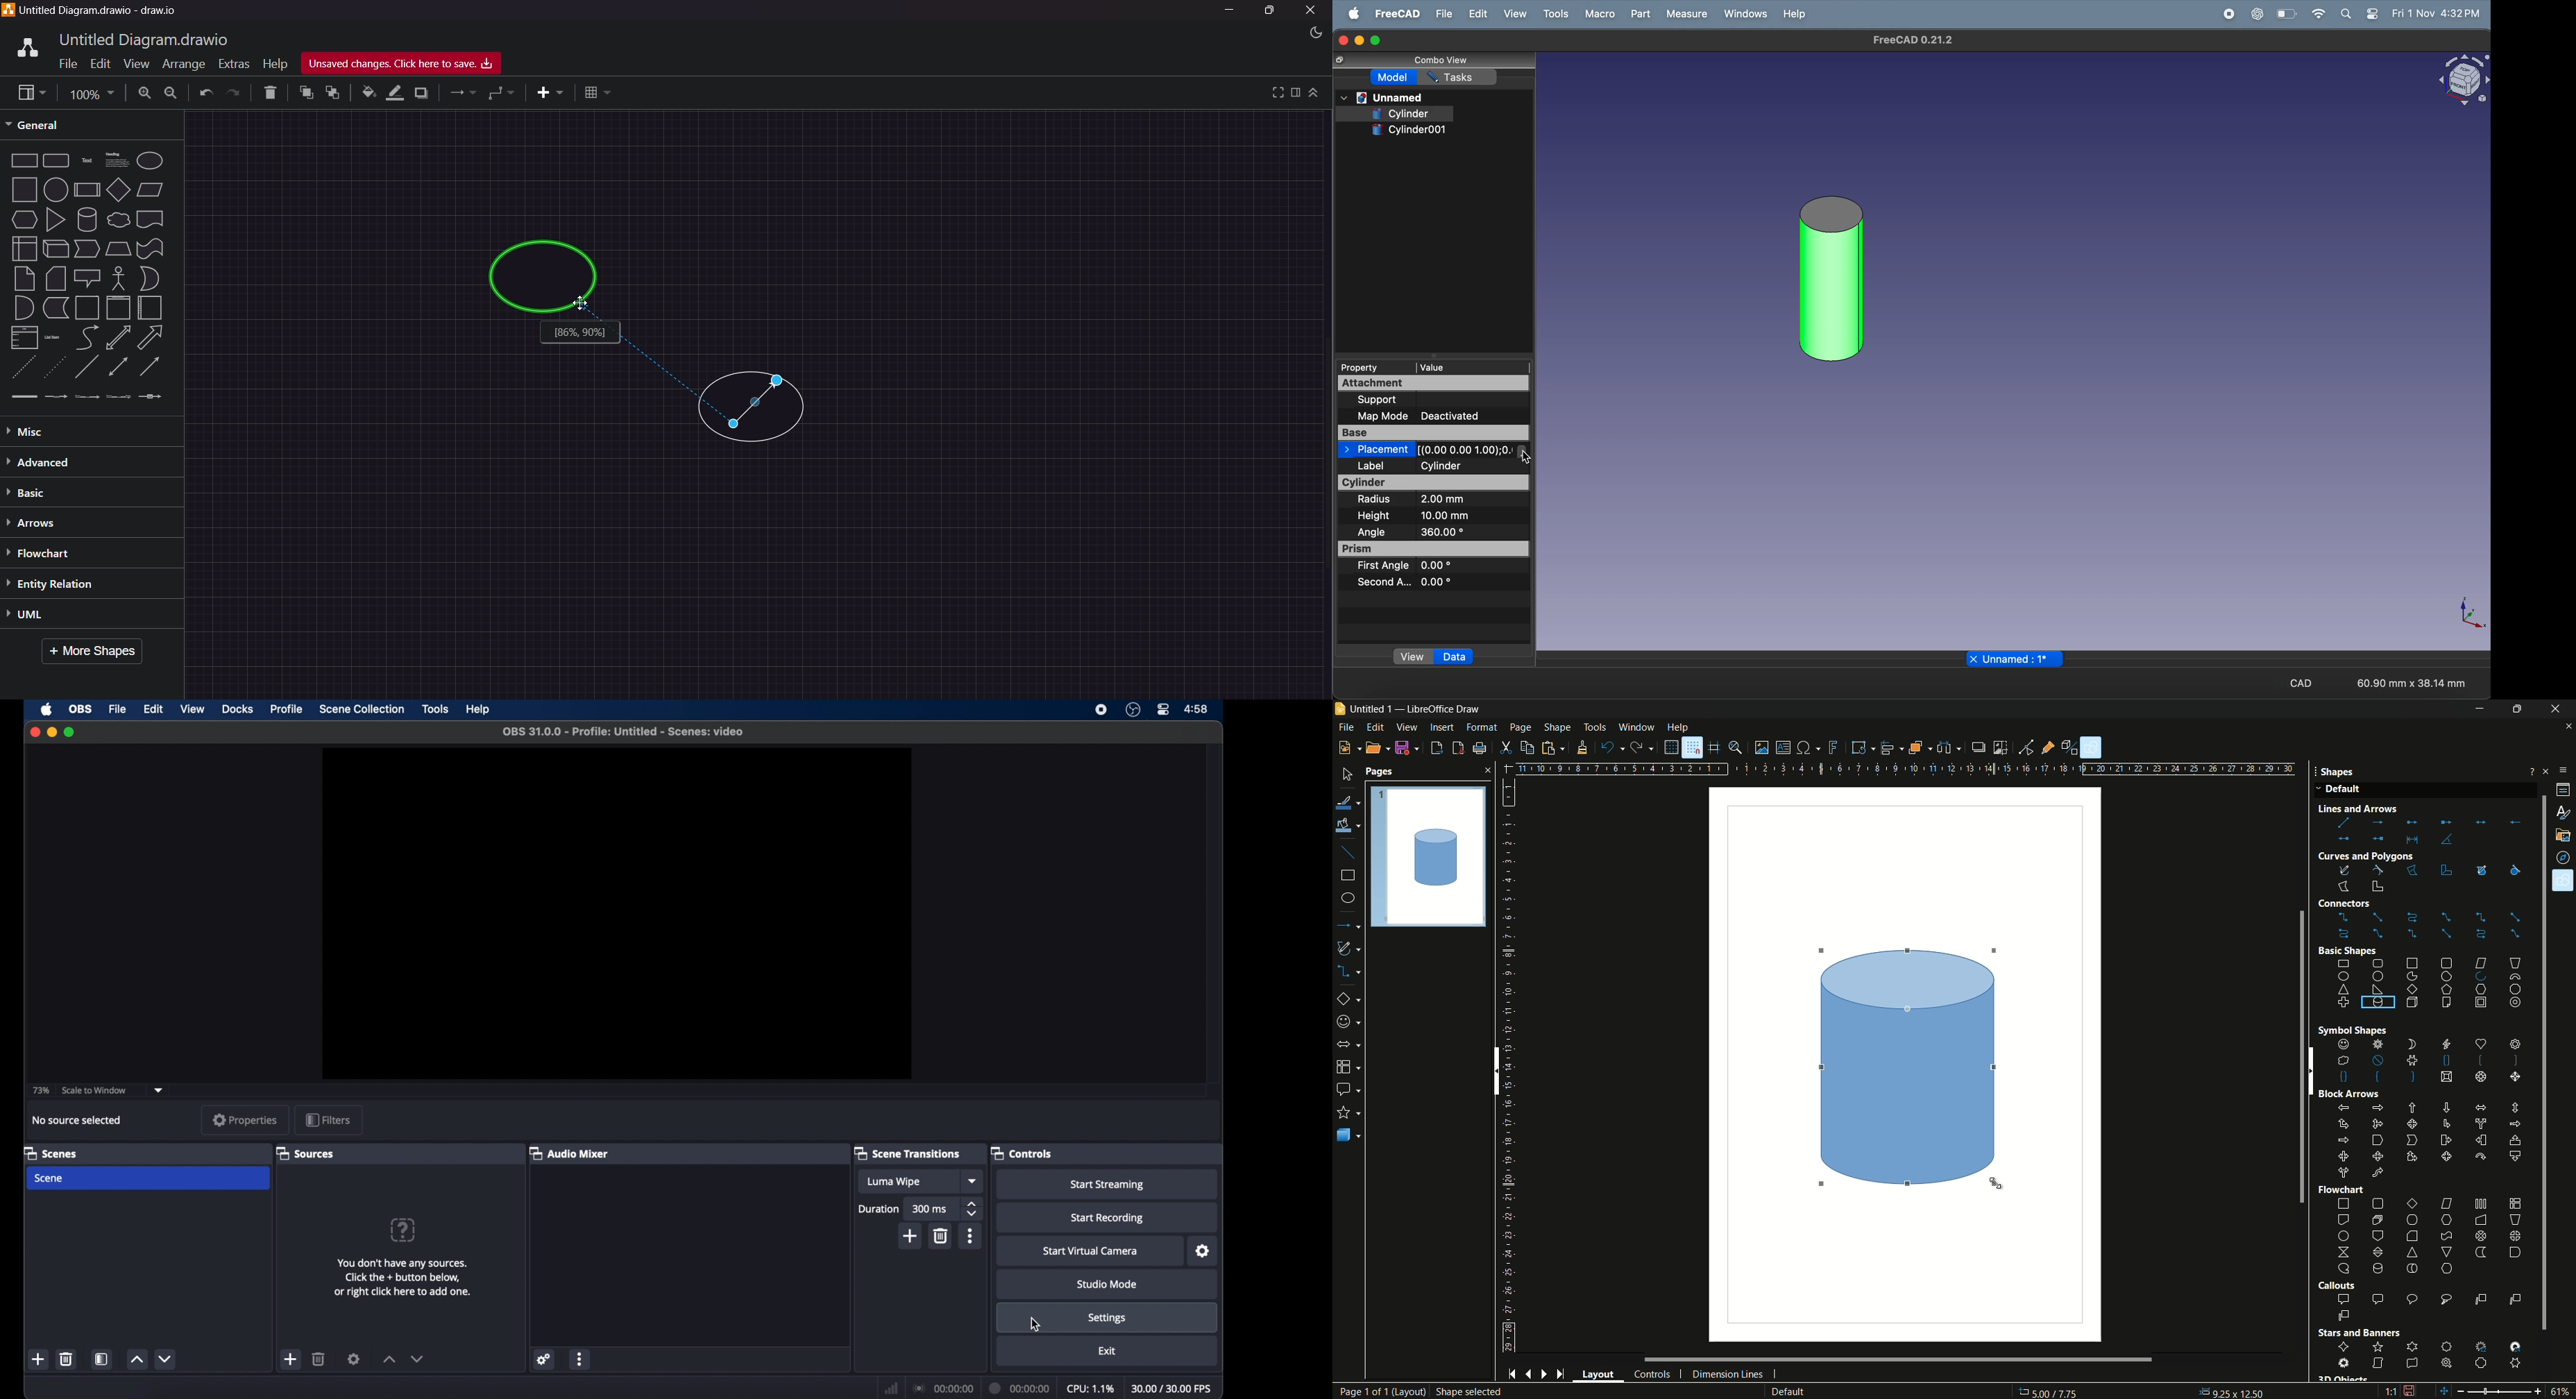  Describe the element at coordinates (97, 652) in the screenshot. I see `More Shapes` at that location.